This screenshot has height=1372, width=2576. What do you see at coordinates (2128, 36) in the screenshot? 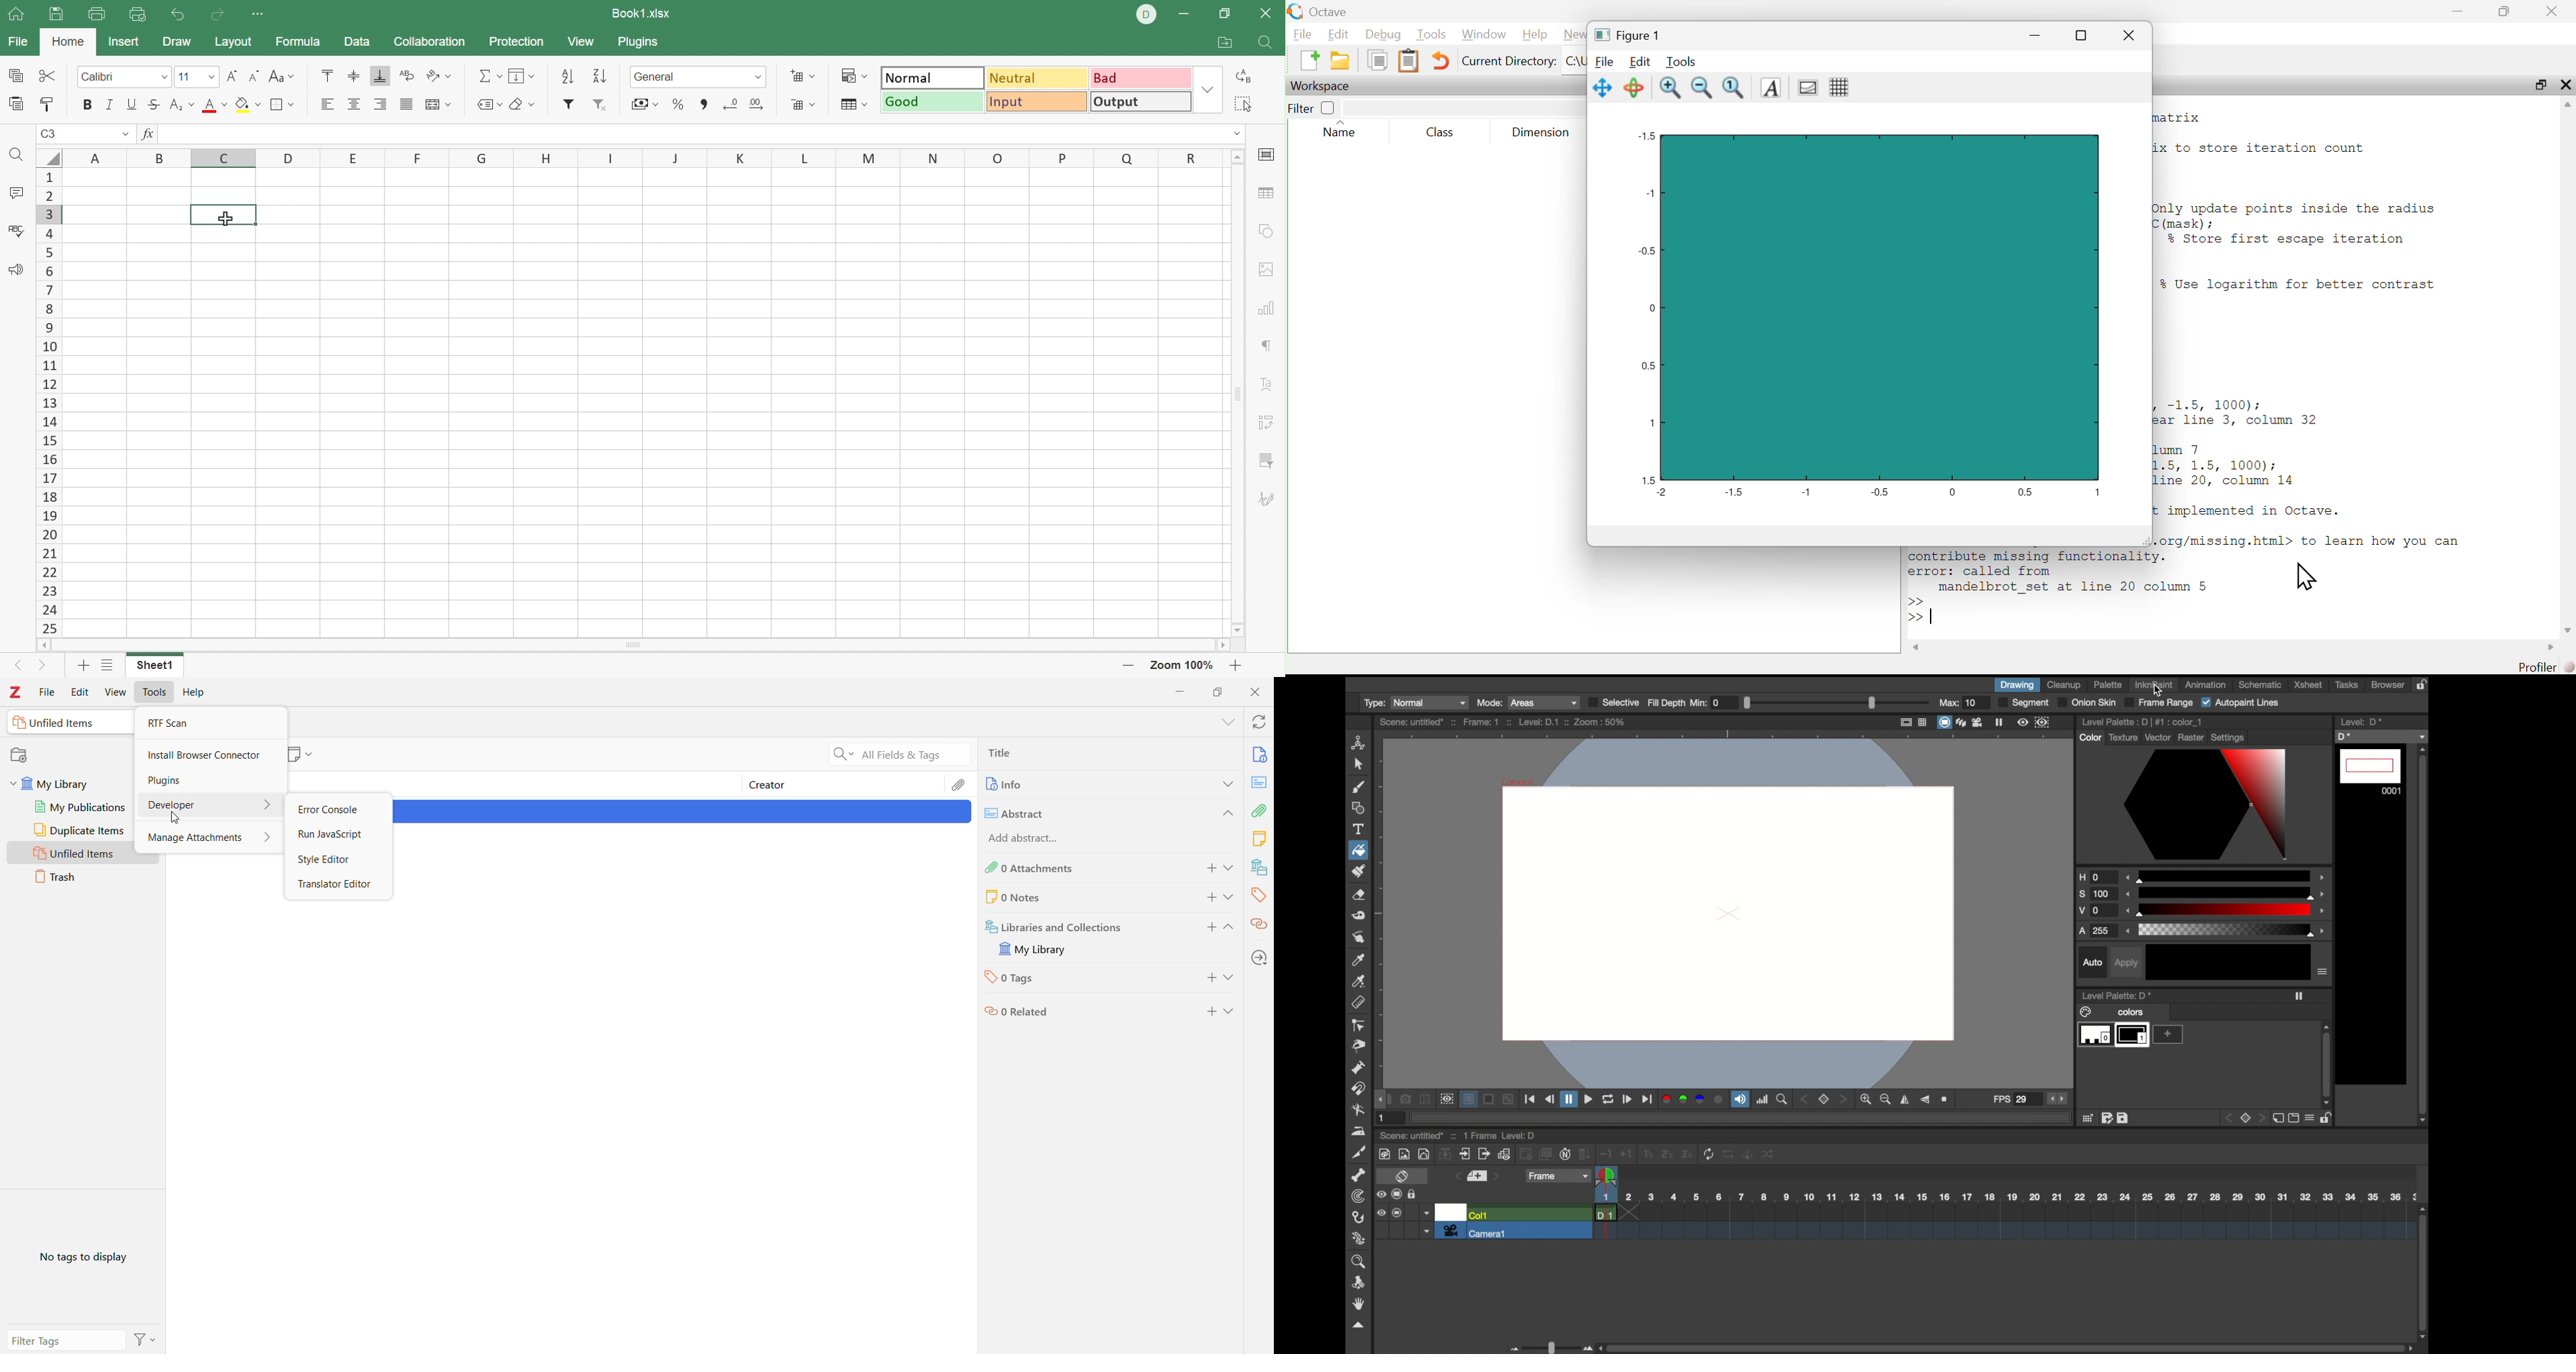
I see `close` at bounding box center [2128, 36].